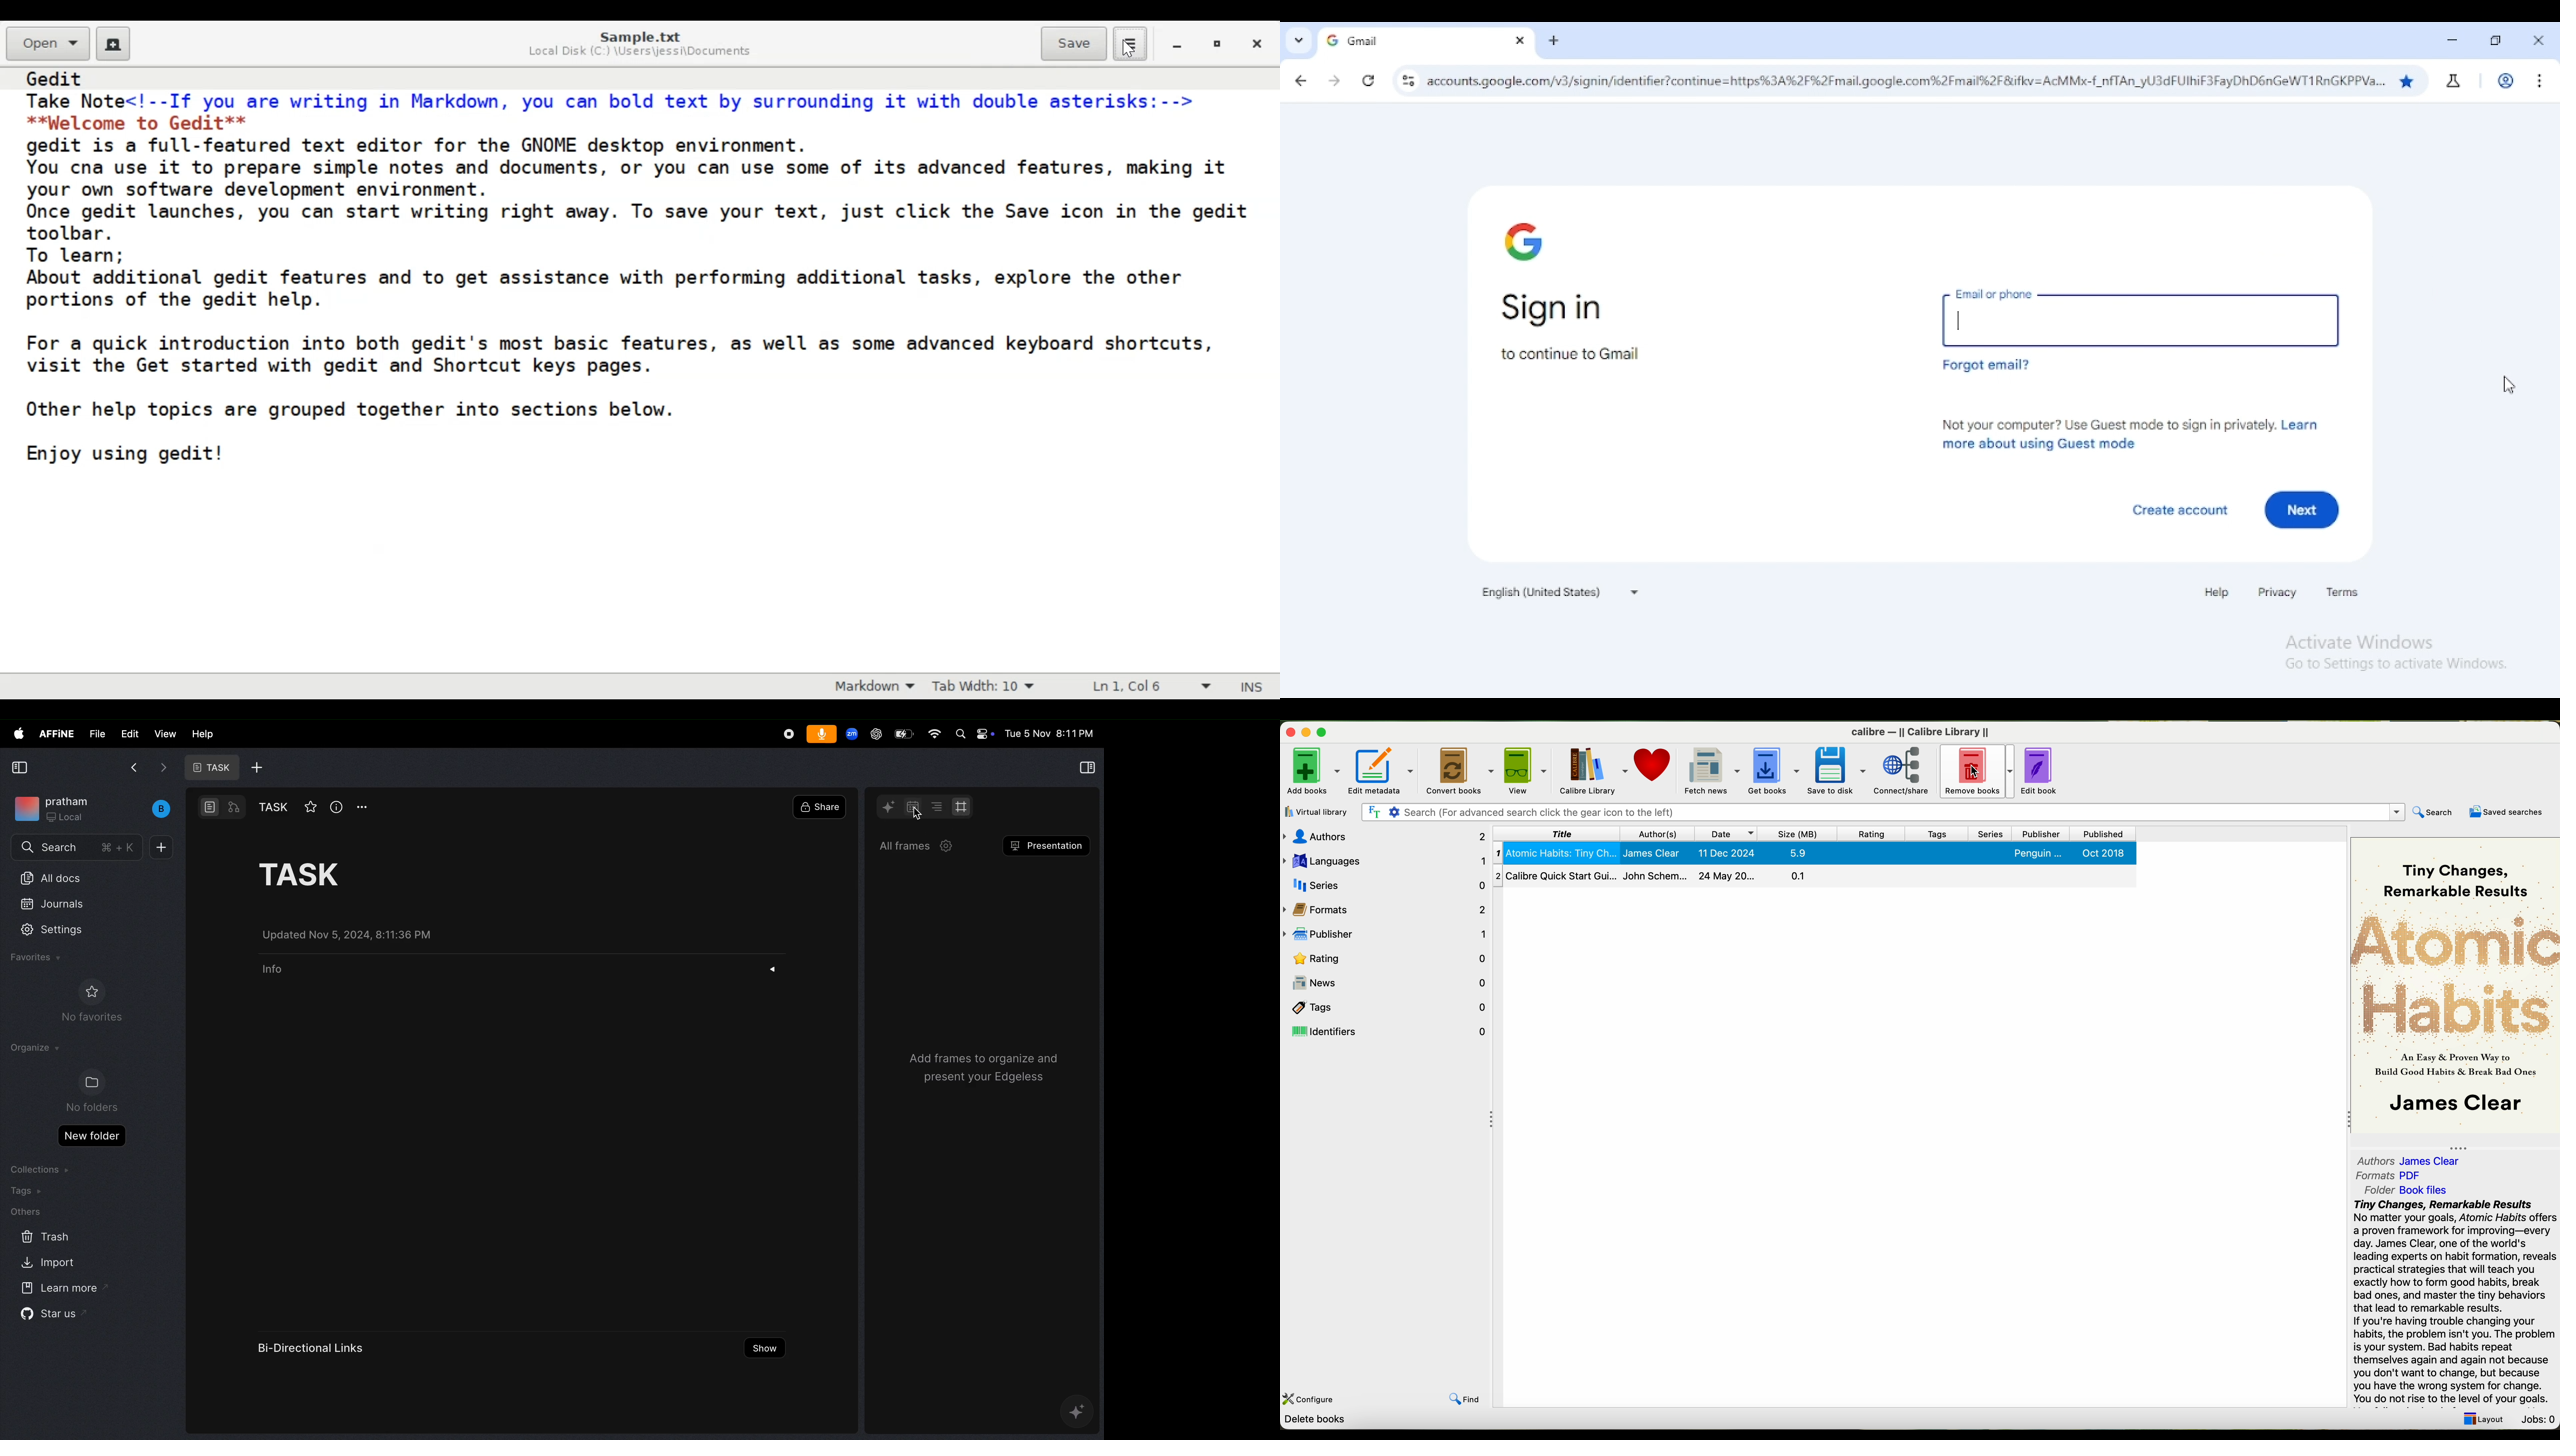 Image resolution: width=2576 pixels, height=1456 pixels. What do you see at coordinates (1798, 833) in the screenshot?
I see `size` at bounding box center [1798, 833].